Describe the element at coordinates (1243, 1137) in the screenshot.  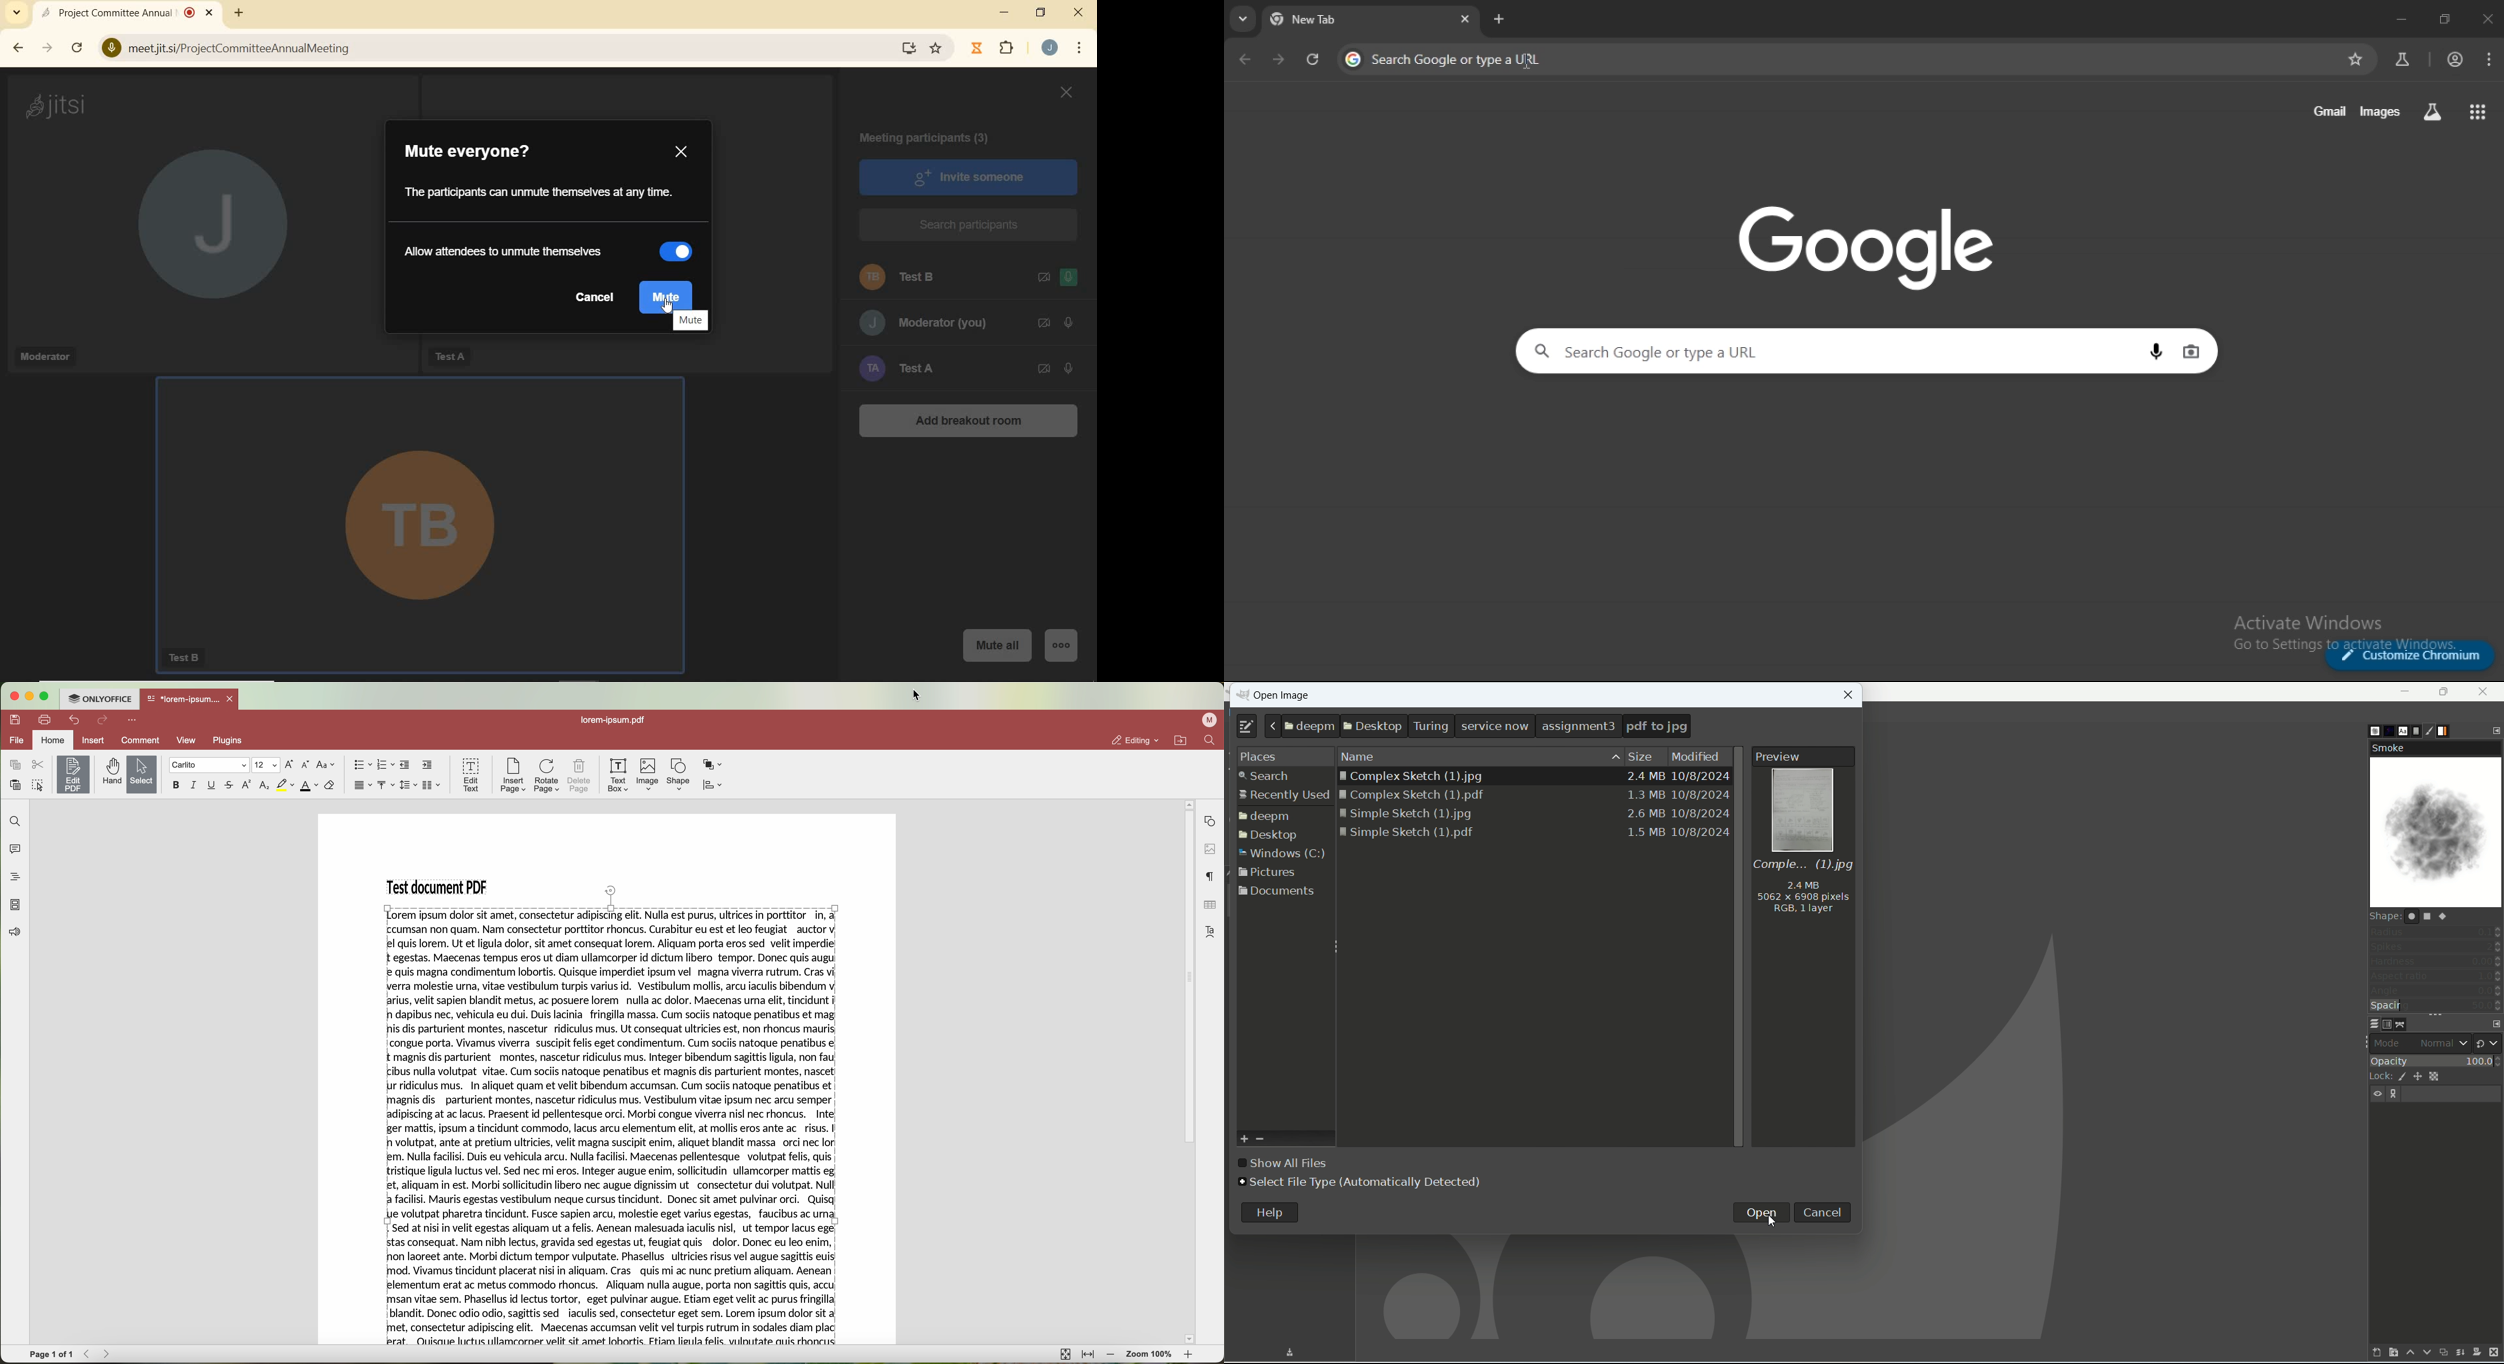
I see `add` at that location.